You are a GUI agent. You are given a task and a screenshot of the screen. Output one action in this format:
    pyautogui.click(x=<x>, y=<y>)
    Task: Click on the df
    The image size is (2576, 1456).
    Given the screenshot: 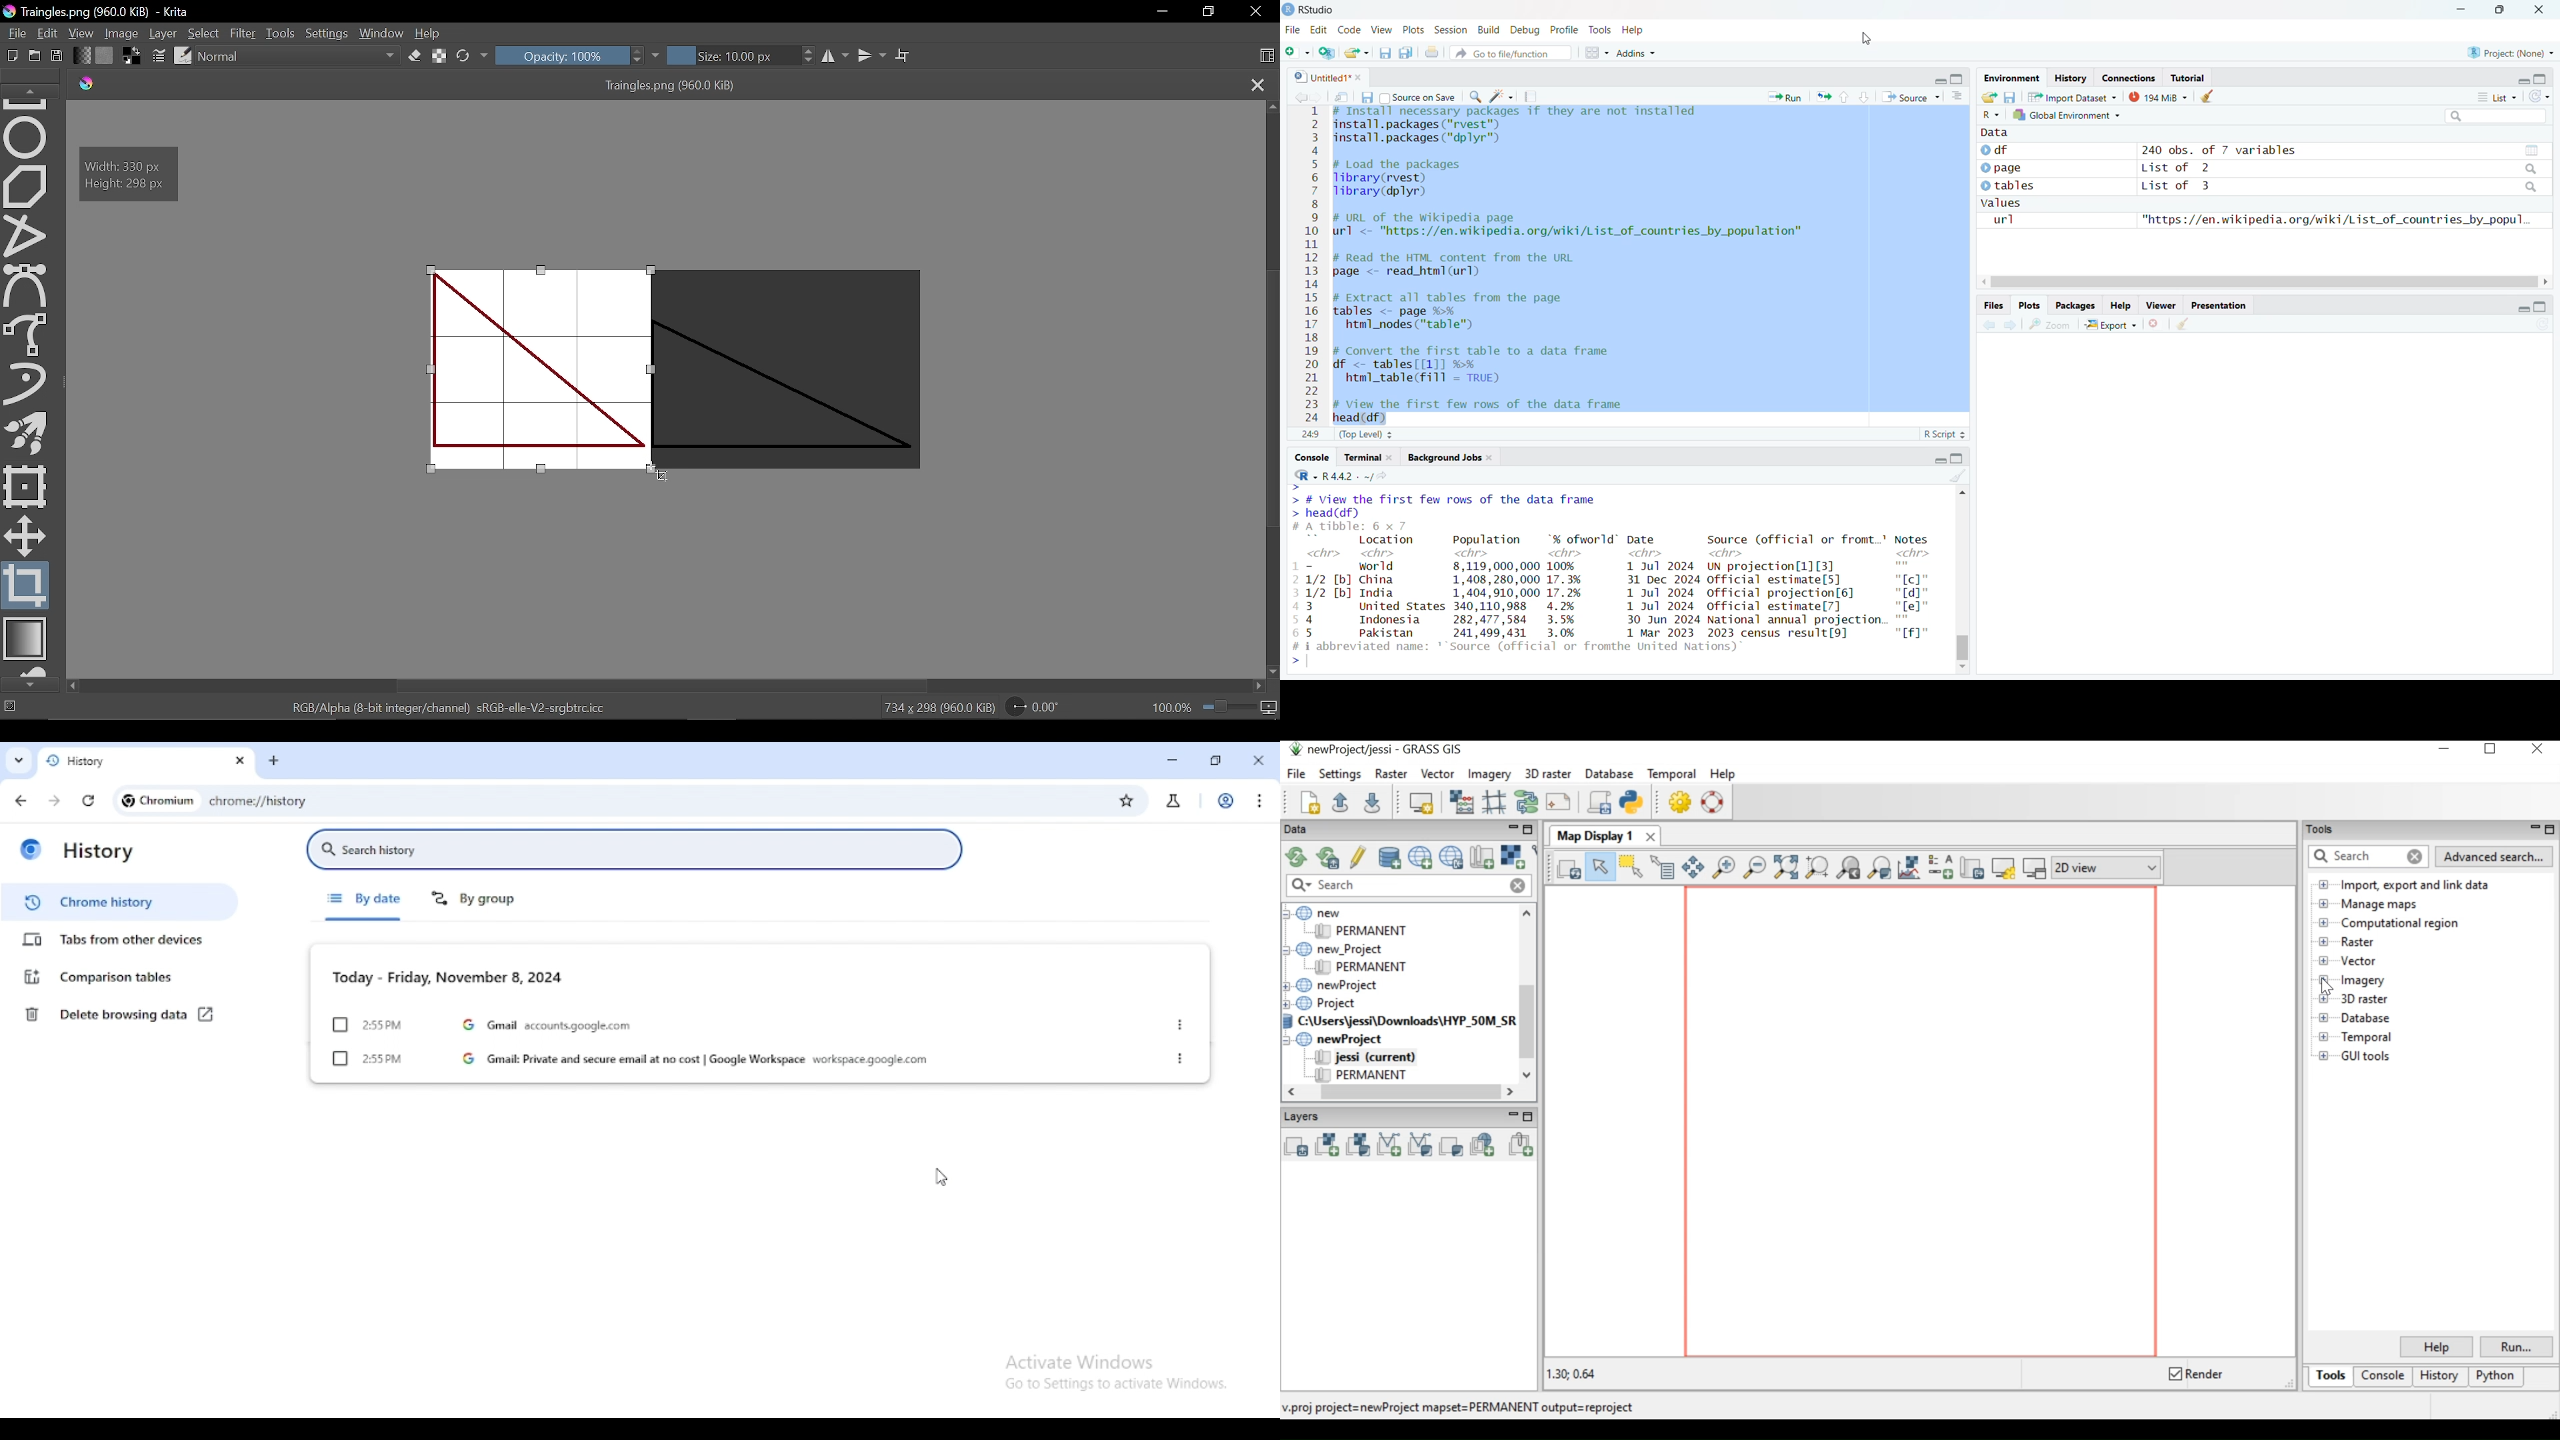 What is the action you would take?
    pyautogui.click(x=2003, y=150)
    